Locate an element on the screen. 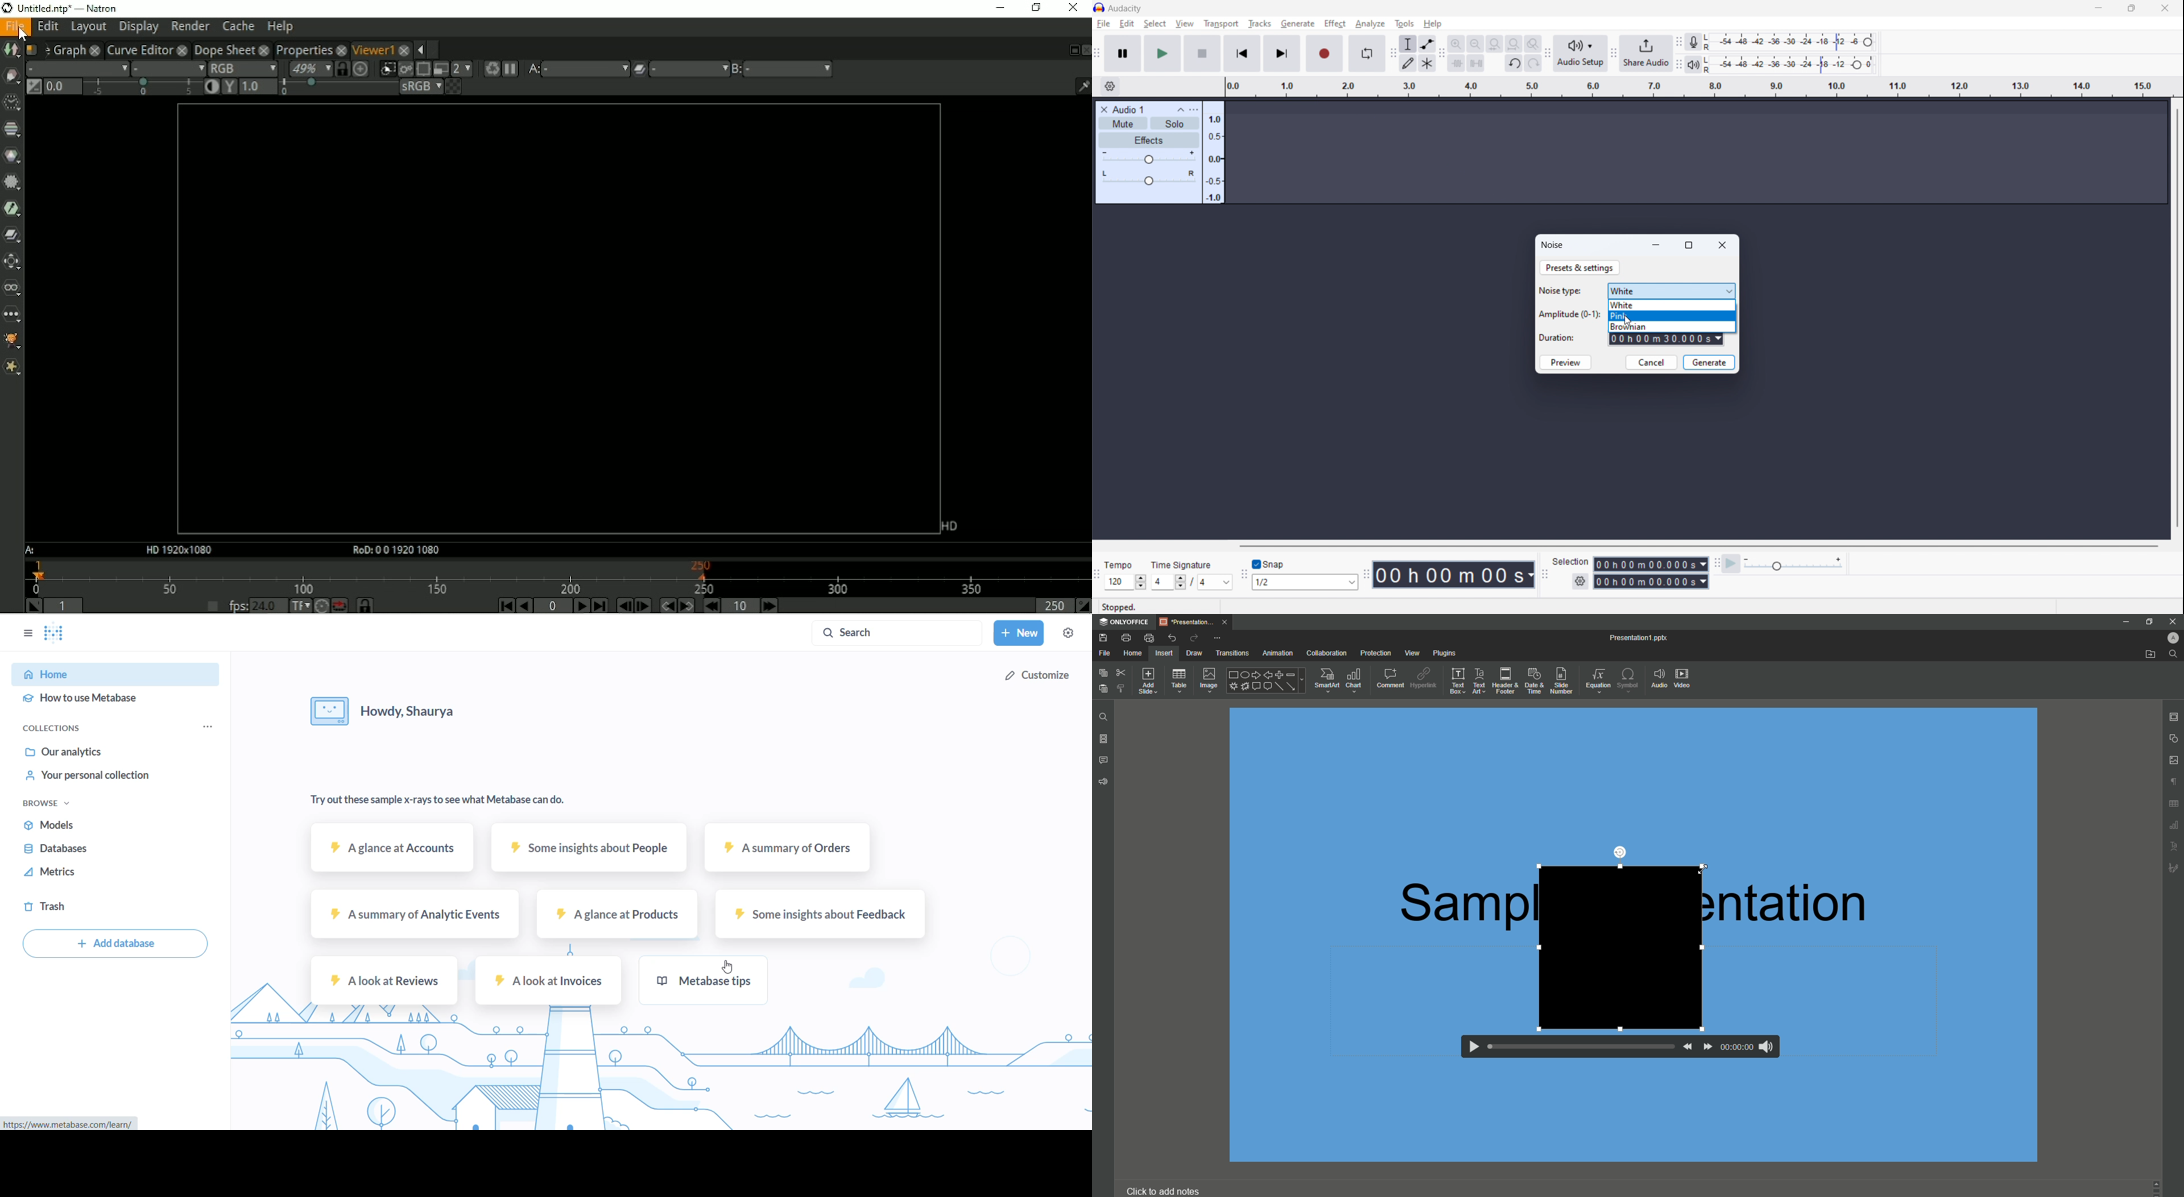  Profile is located at coordinates (2172, 638).